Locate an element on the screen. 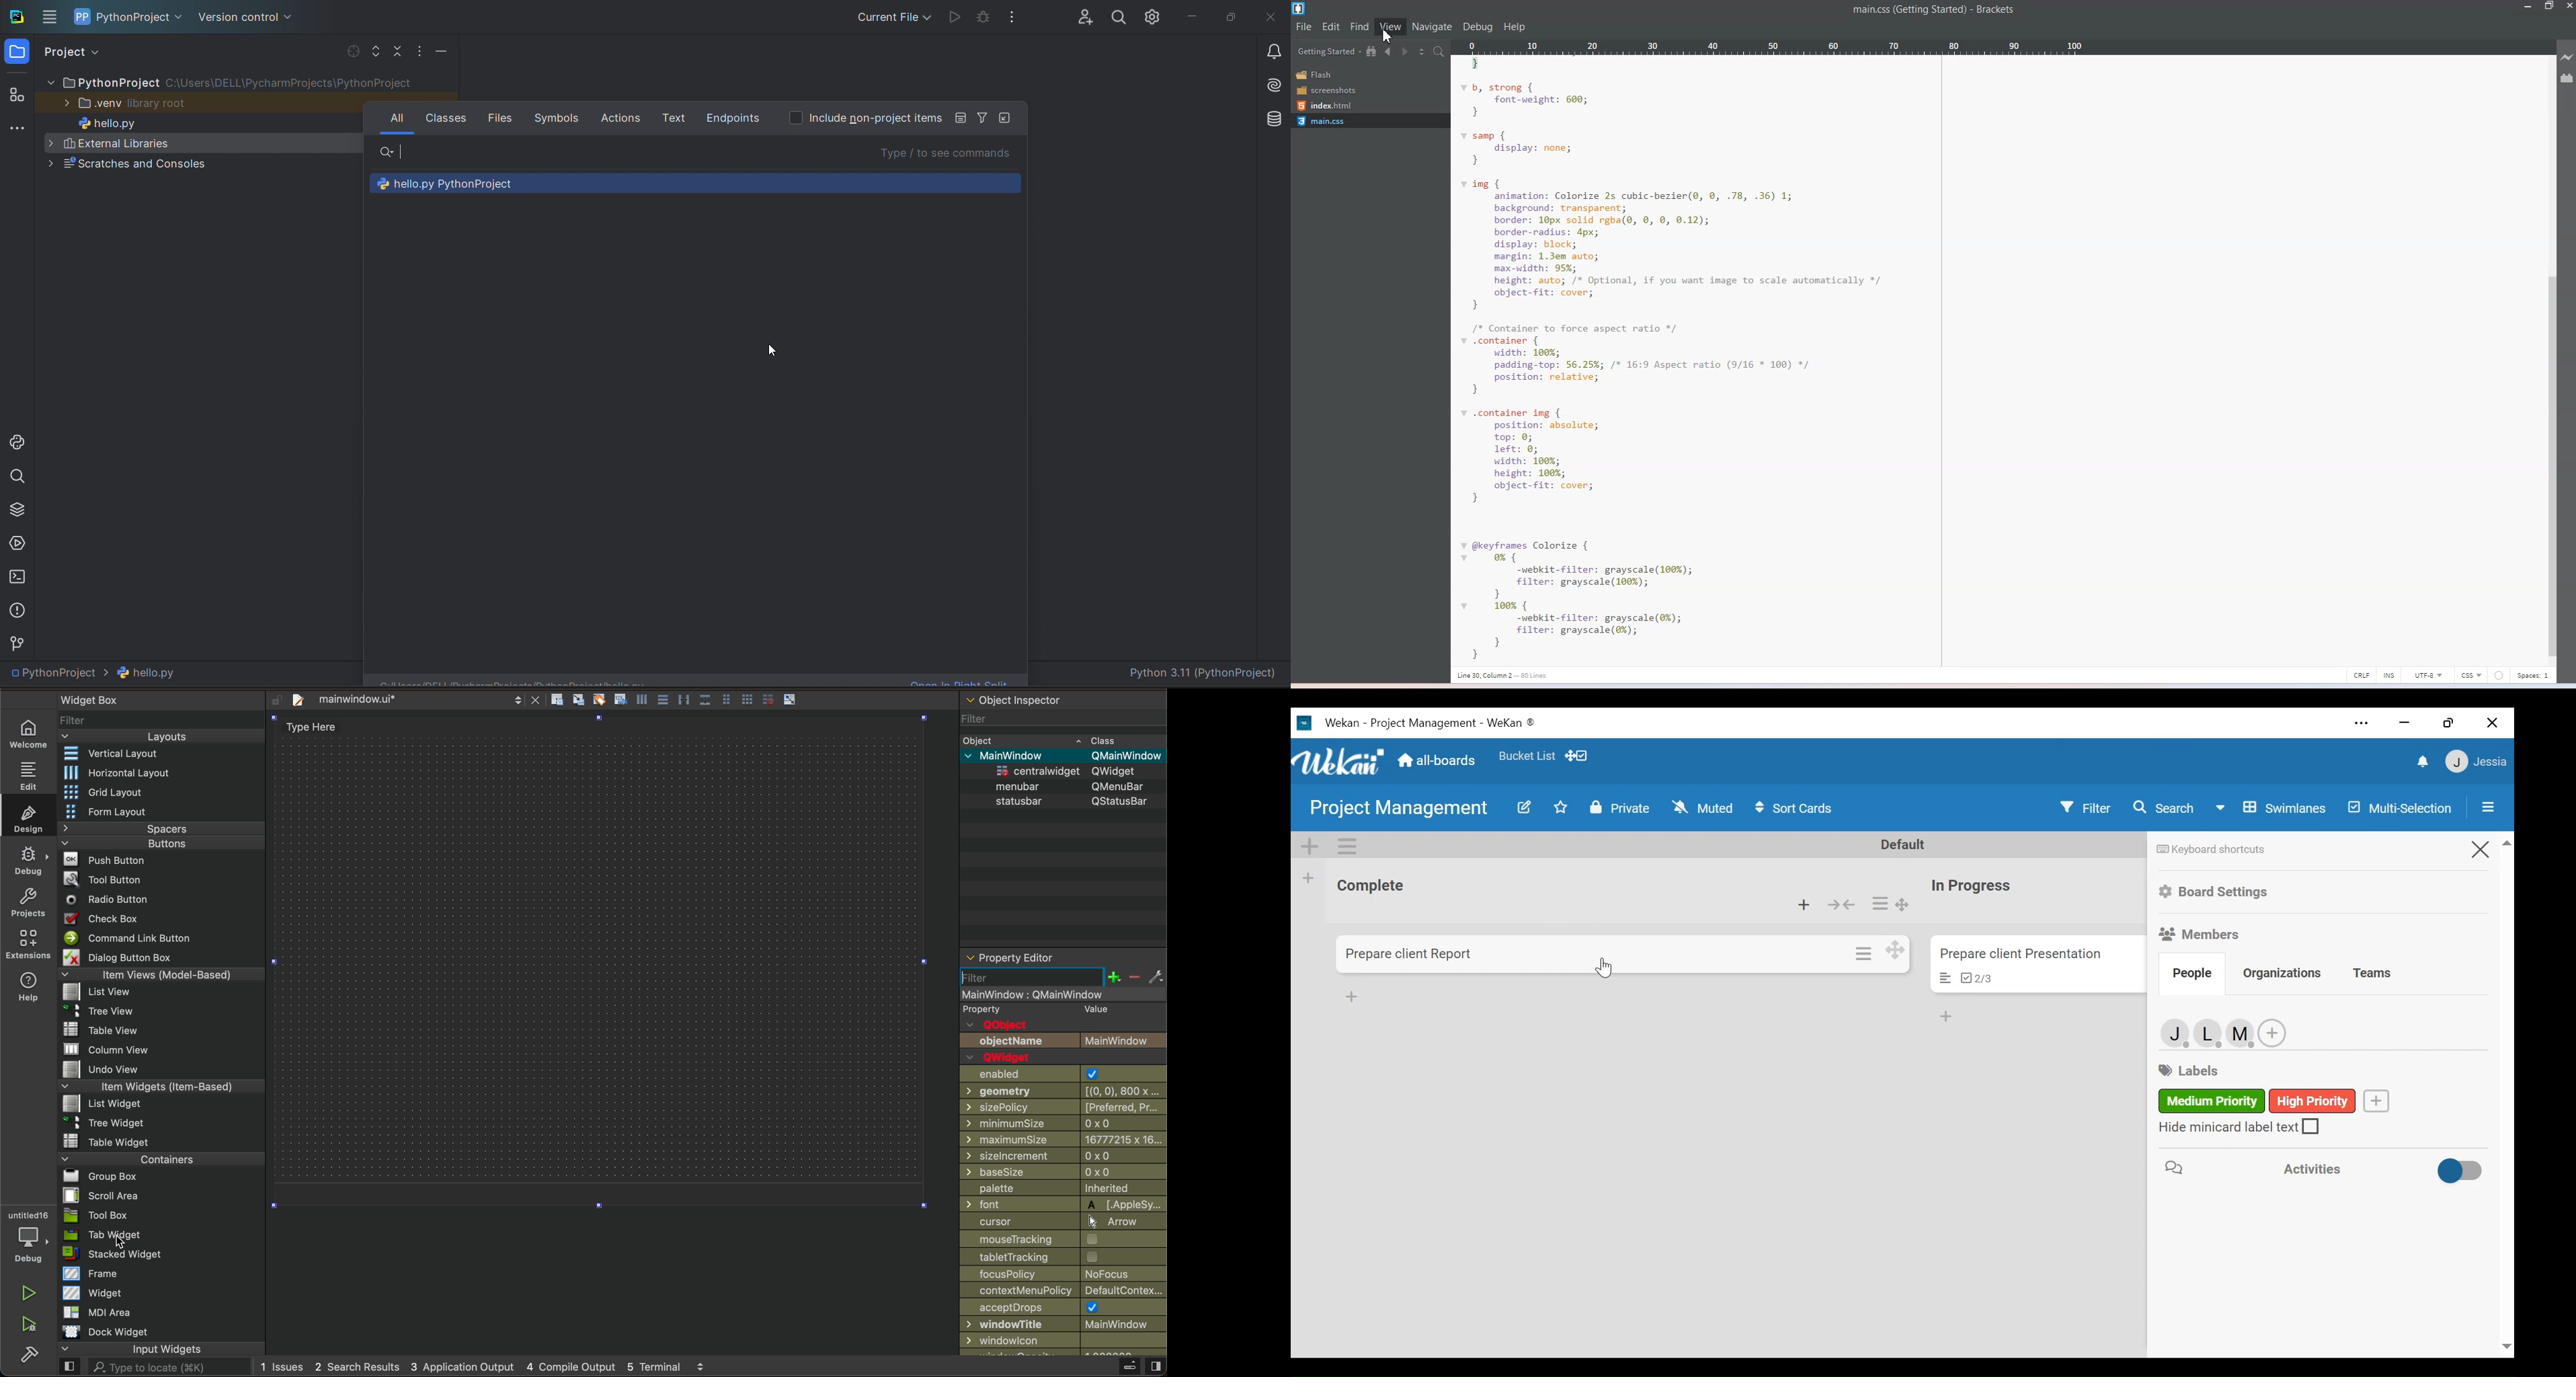 Image resolution: width=2576 pixels, height=1400 pixels. high priority is located at coordinates (2314, 1102).